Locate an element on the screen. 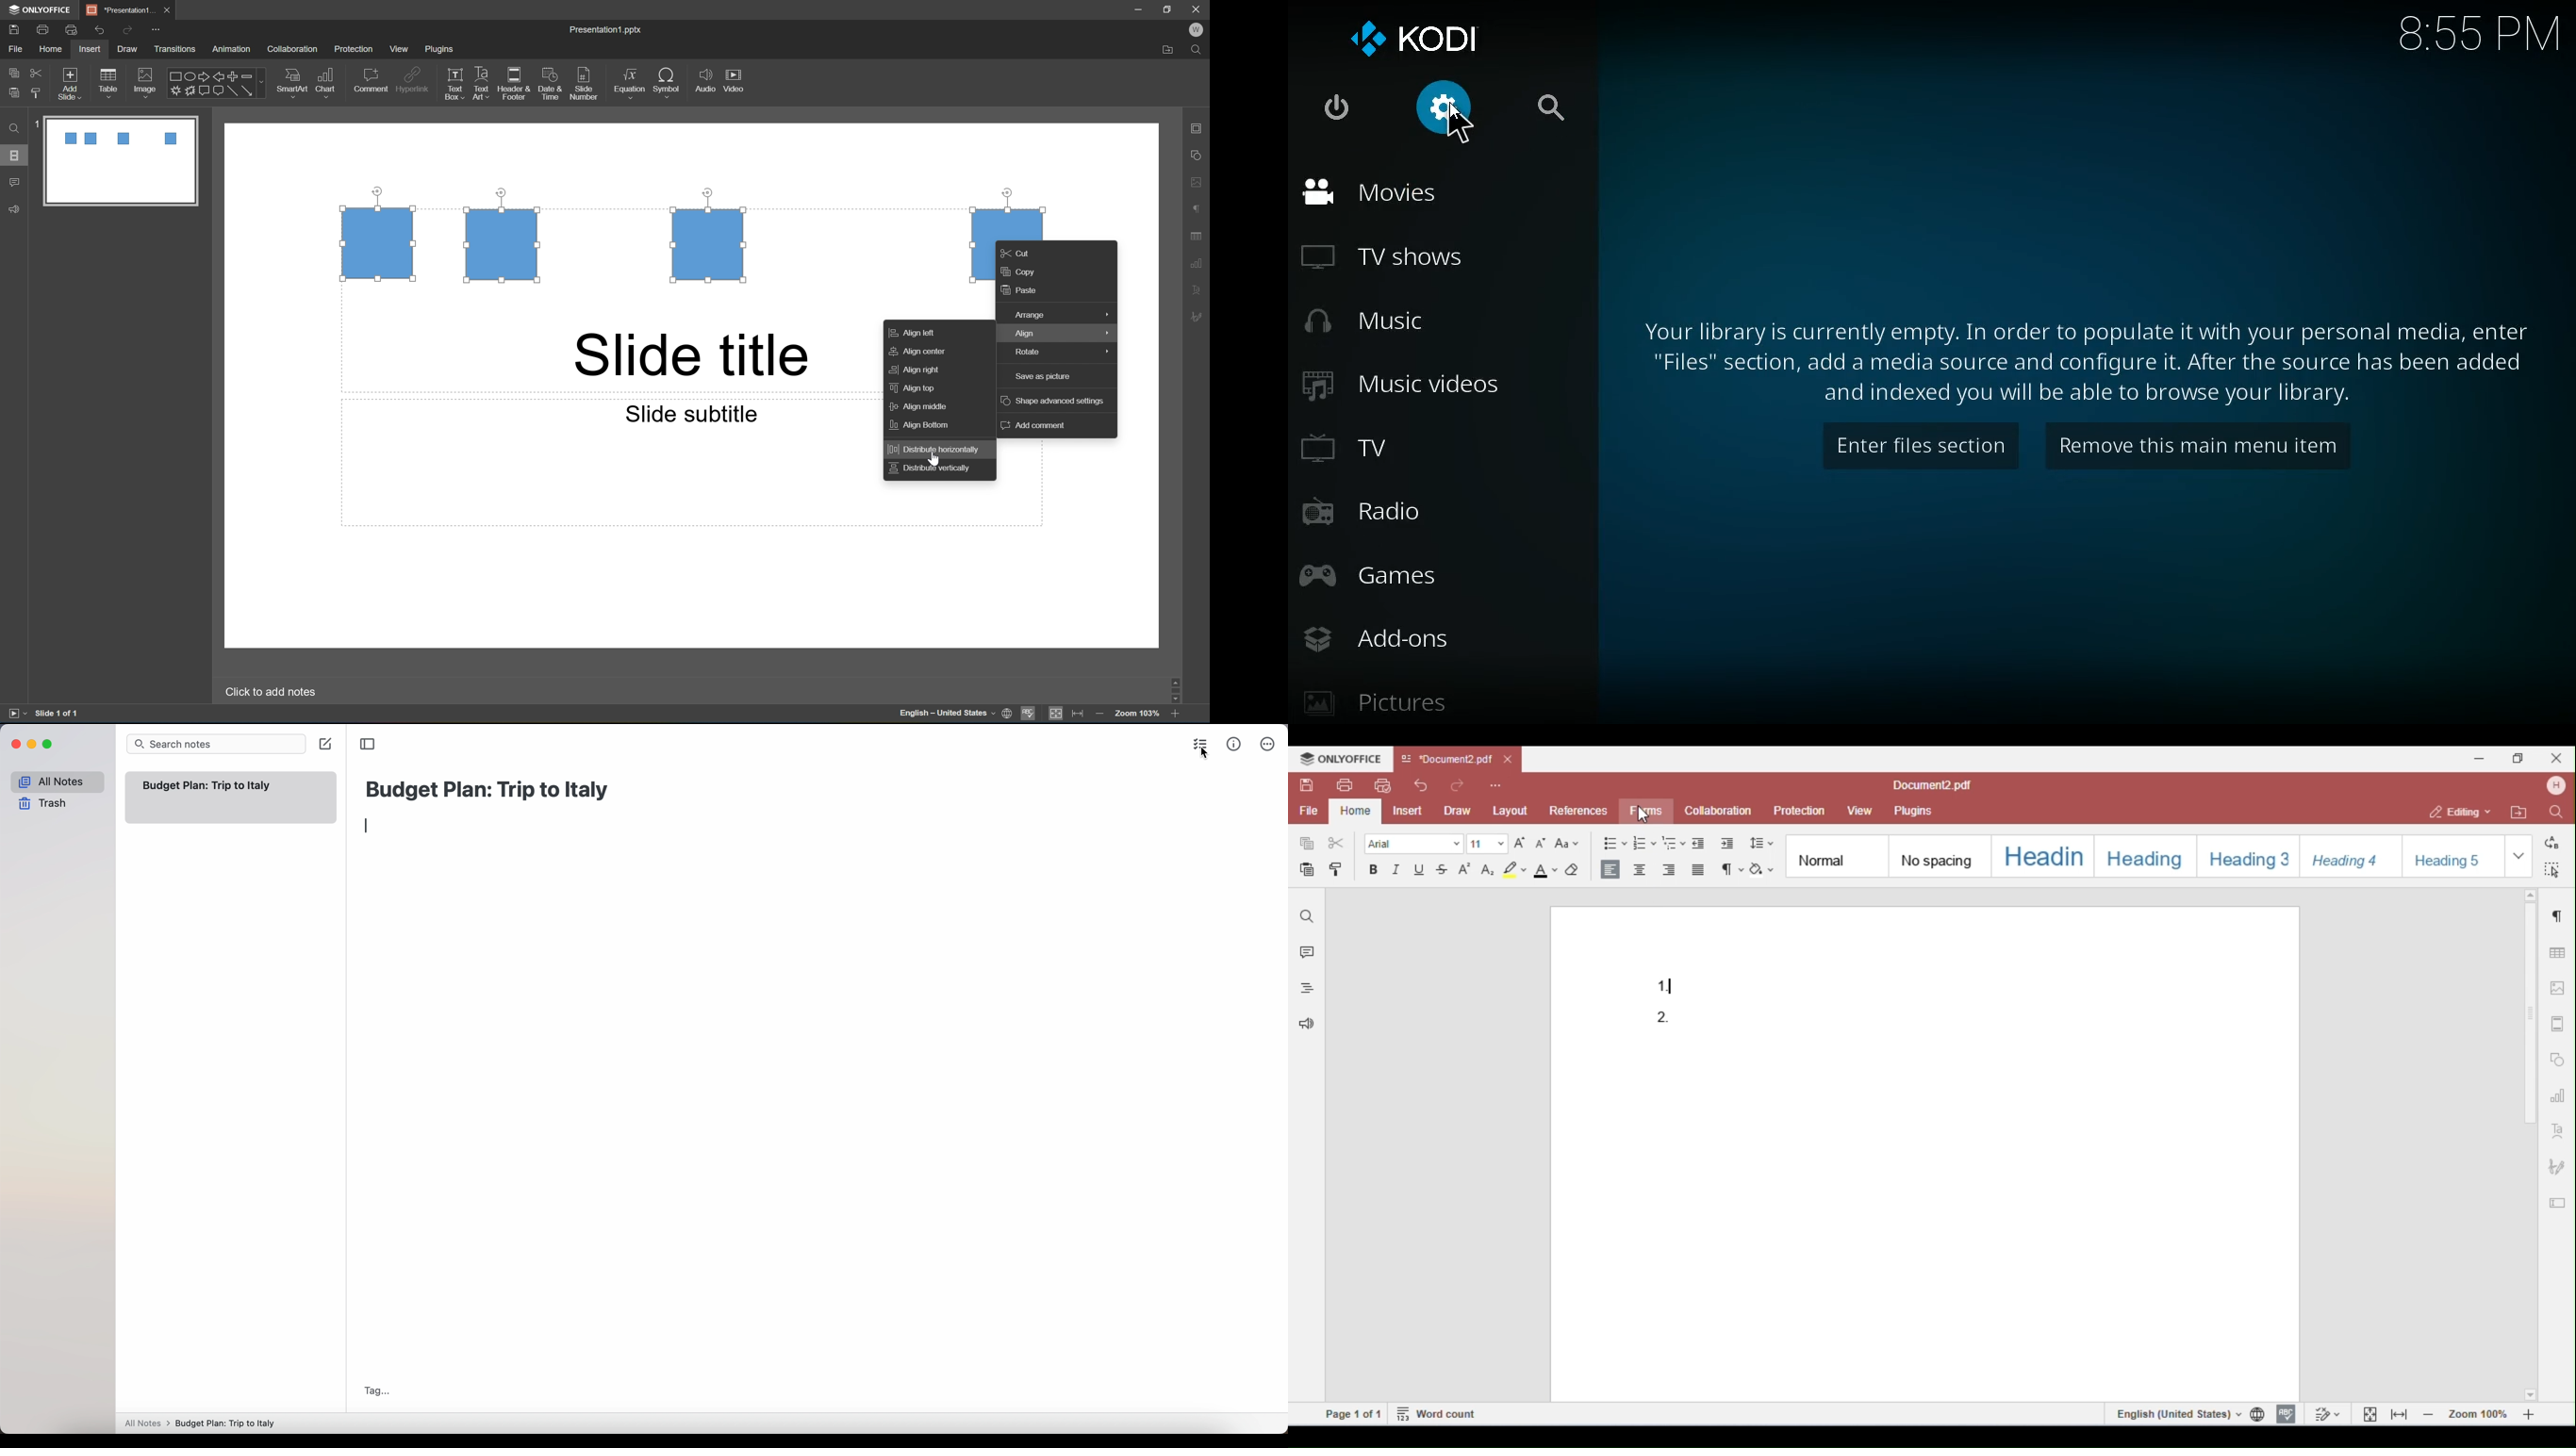 The height and width of the screenshot is (1456, 2576). hyperlink is located at coordinates (414, 78).